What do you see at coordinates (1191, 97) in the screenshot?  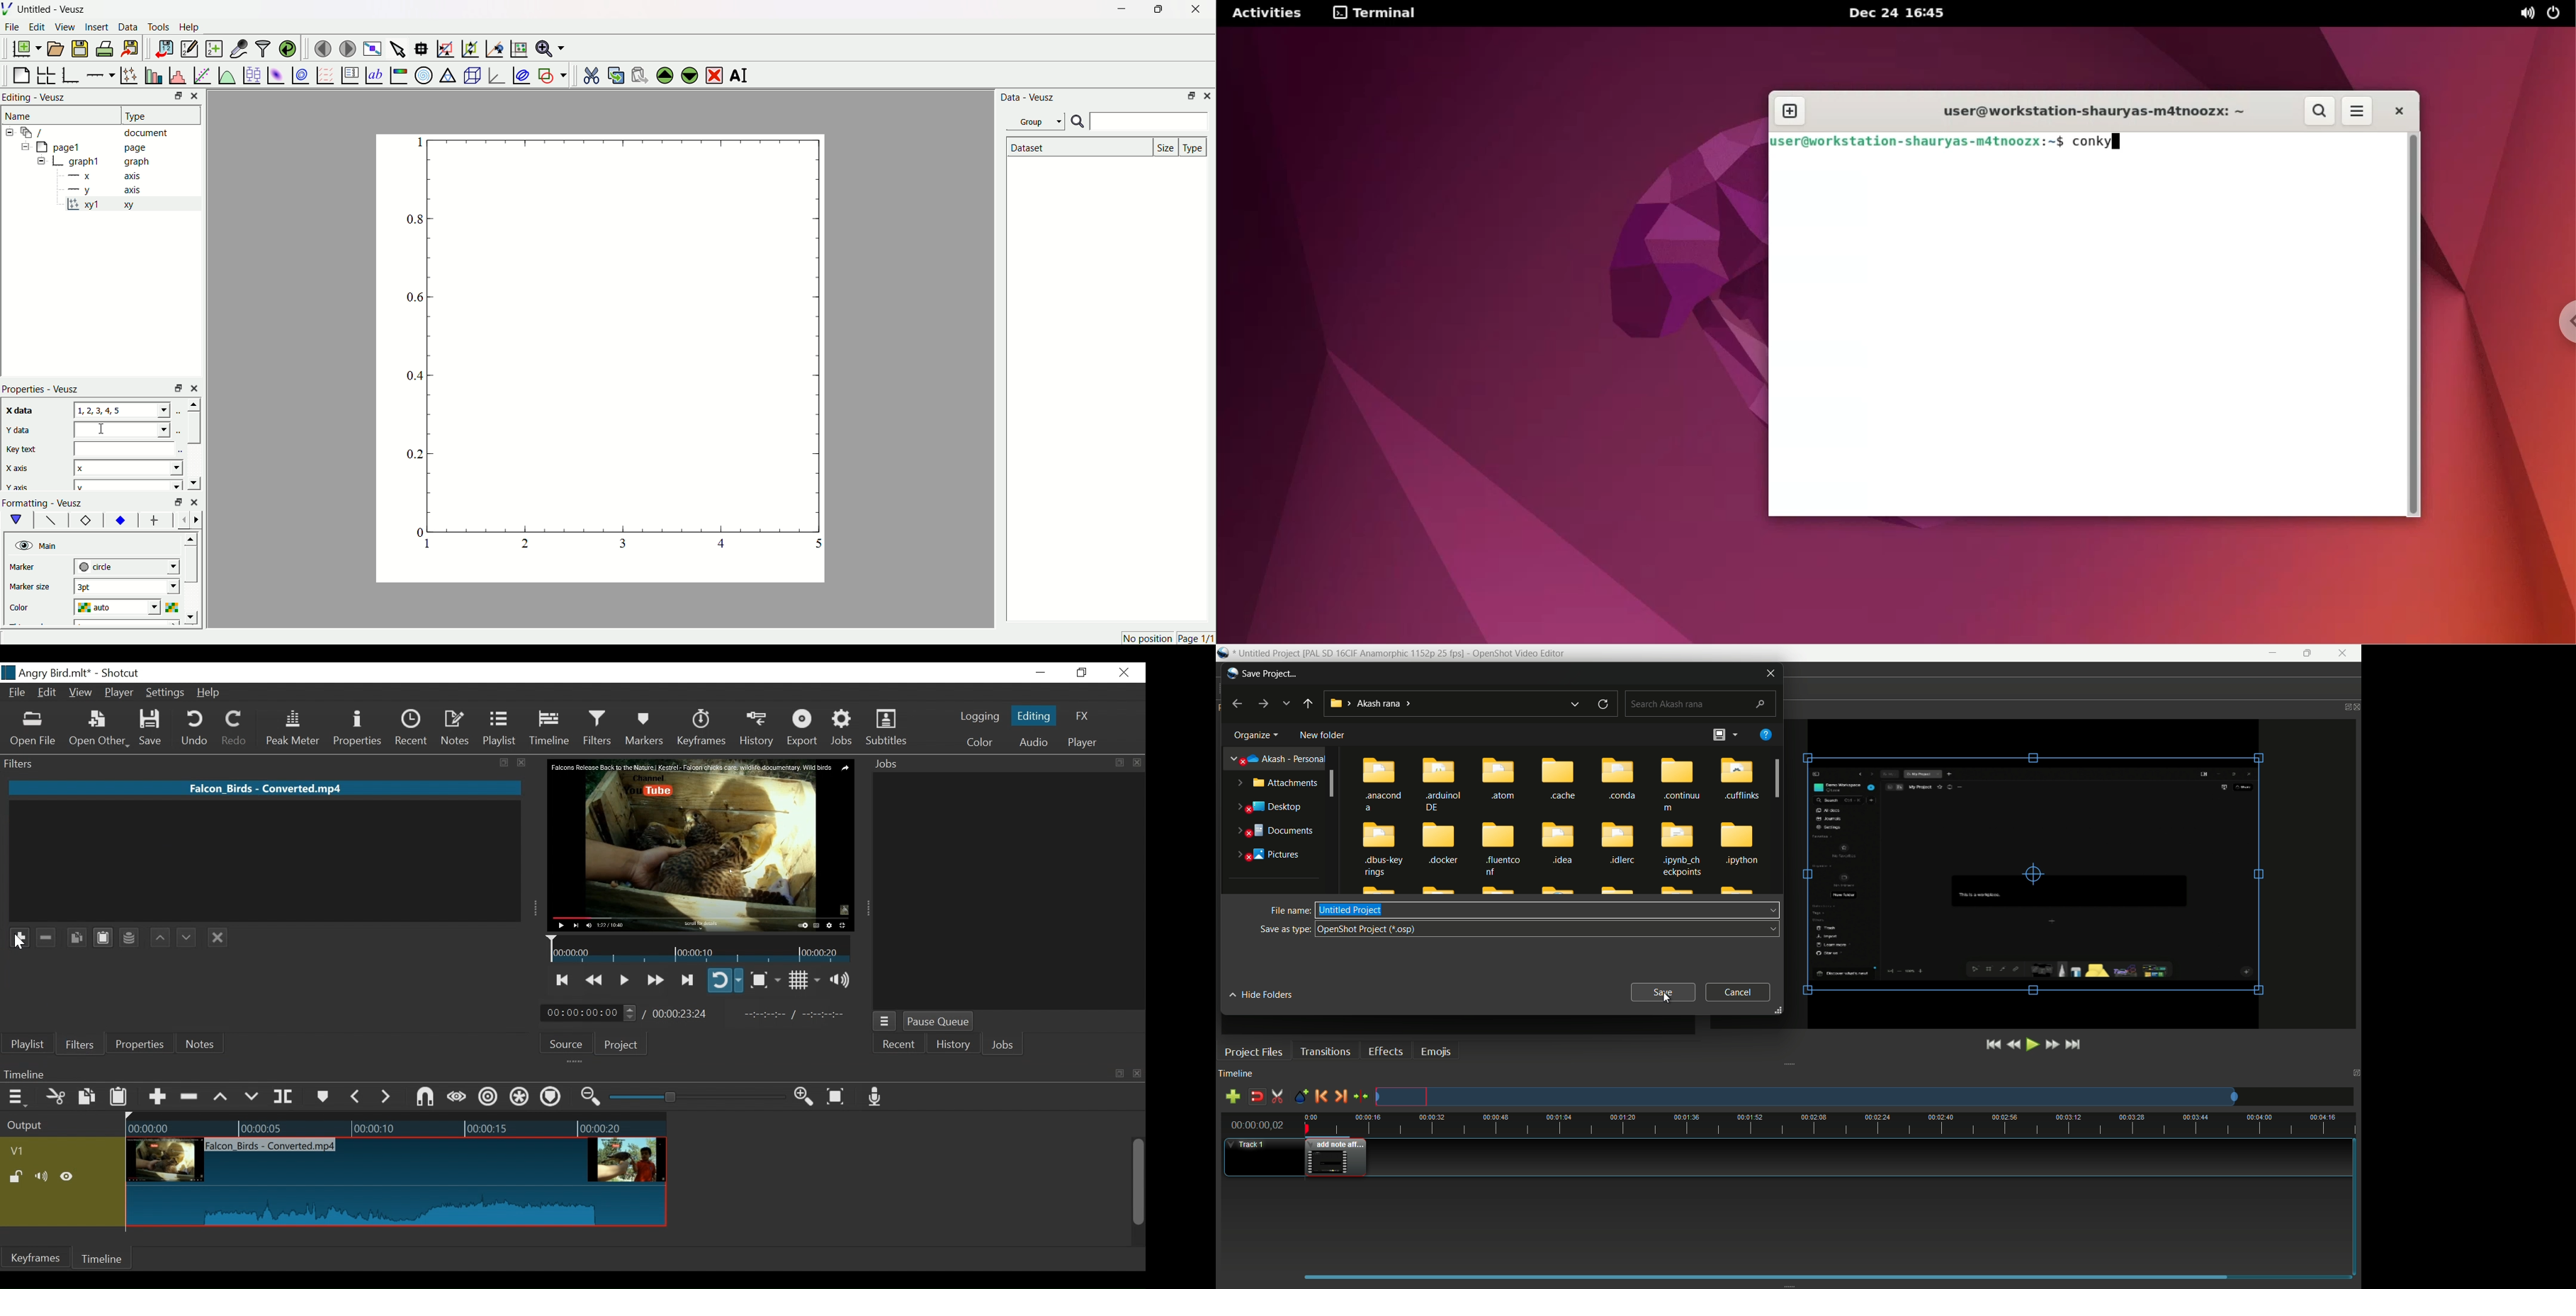 I see `Minimize` at bounding box center [1191, 97].